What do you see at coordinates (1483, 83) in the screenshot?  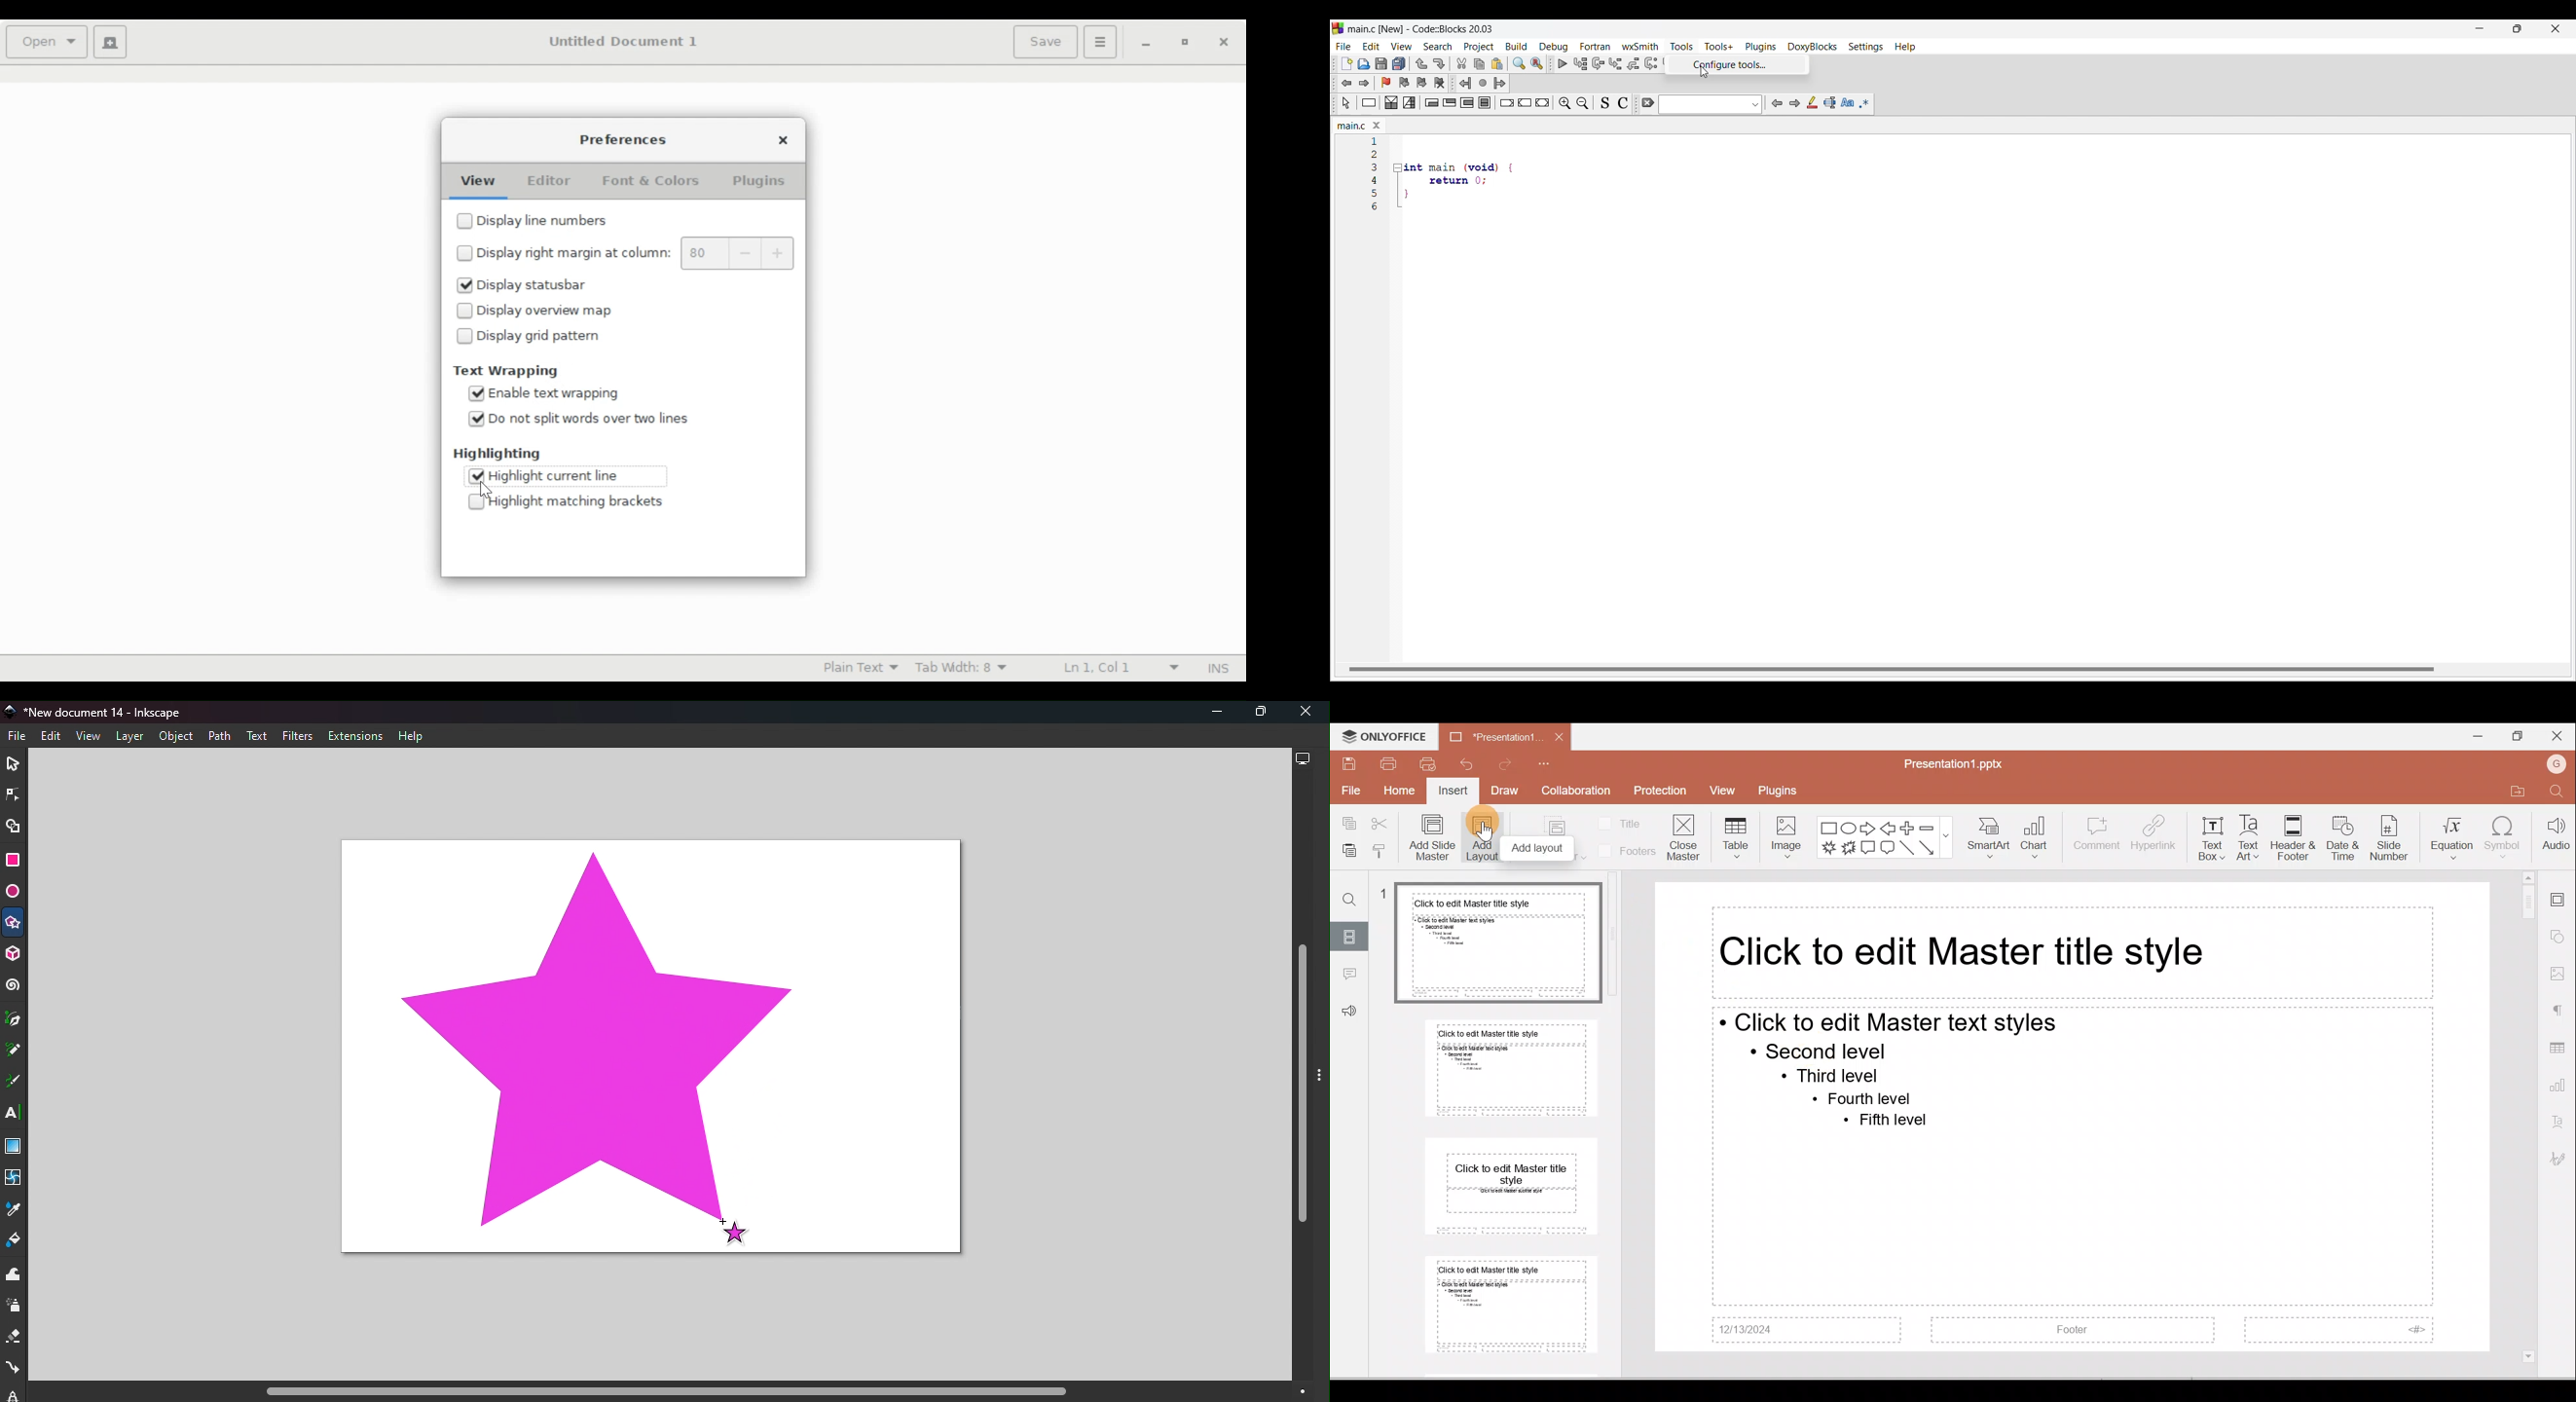 I see `Last jump` at bounding box center [1483, 83].